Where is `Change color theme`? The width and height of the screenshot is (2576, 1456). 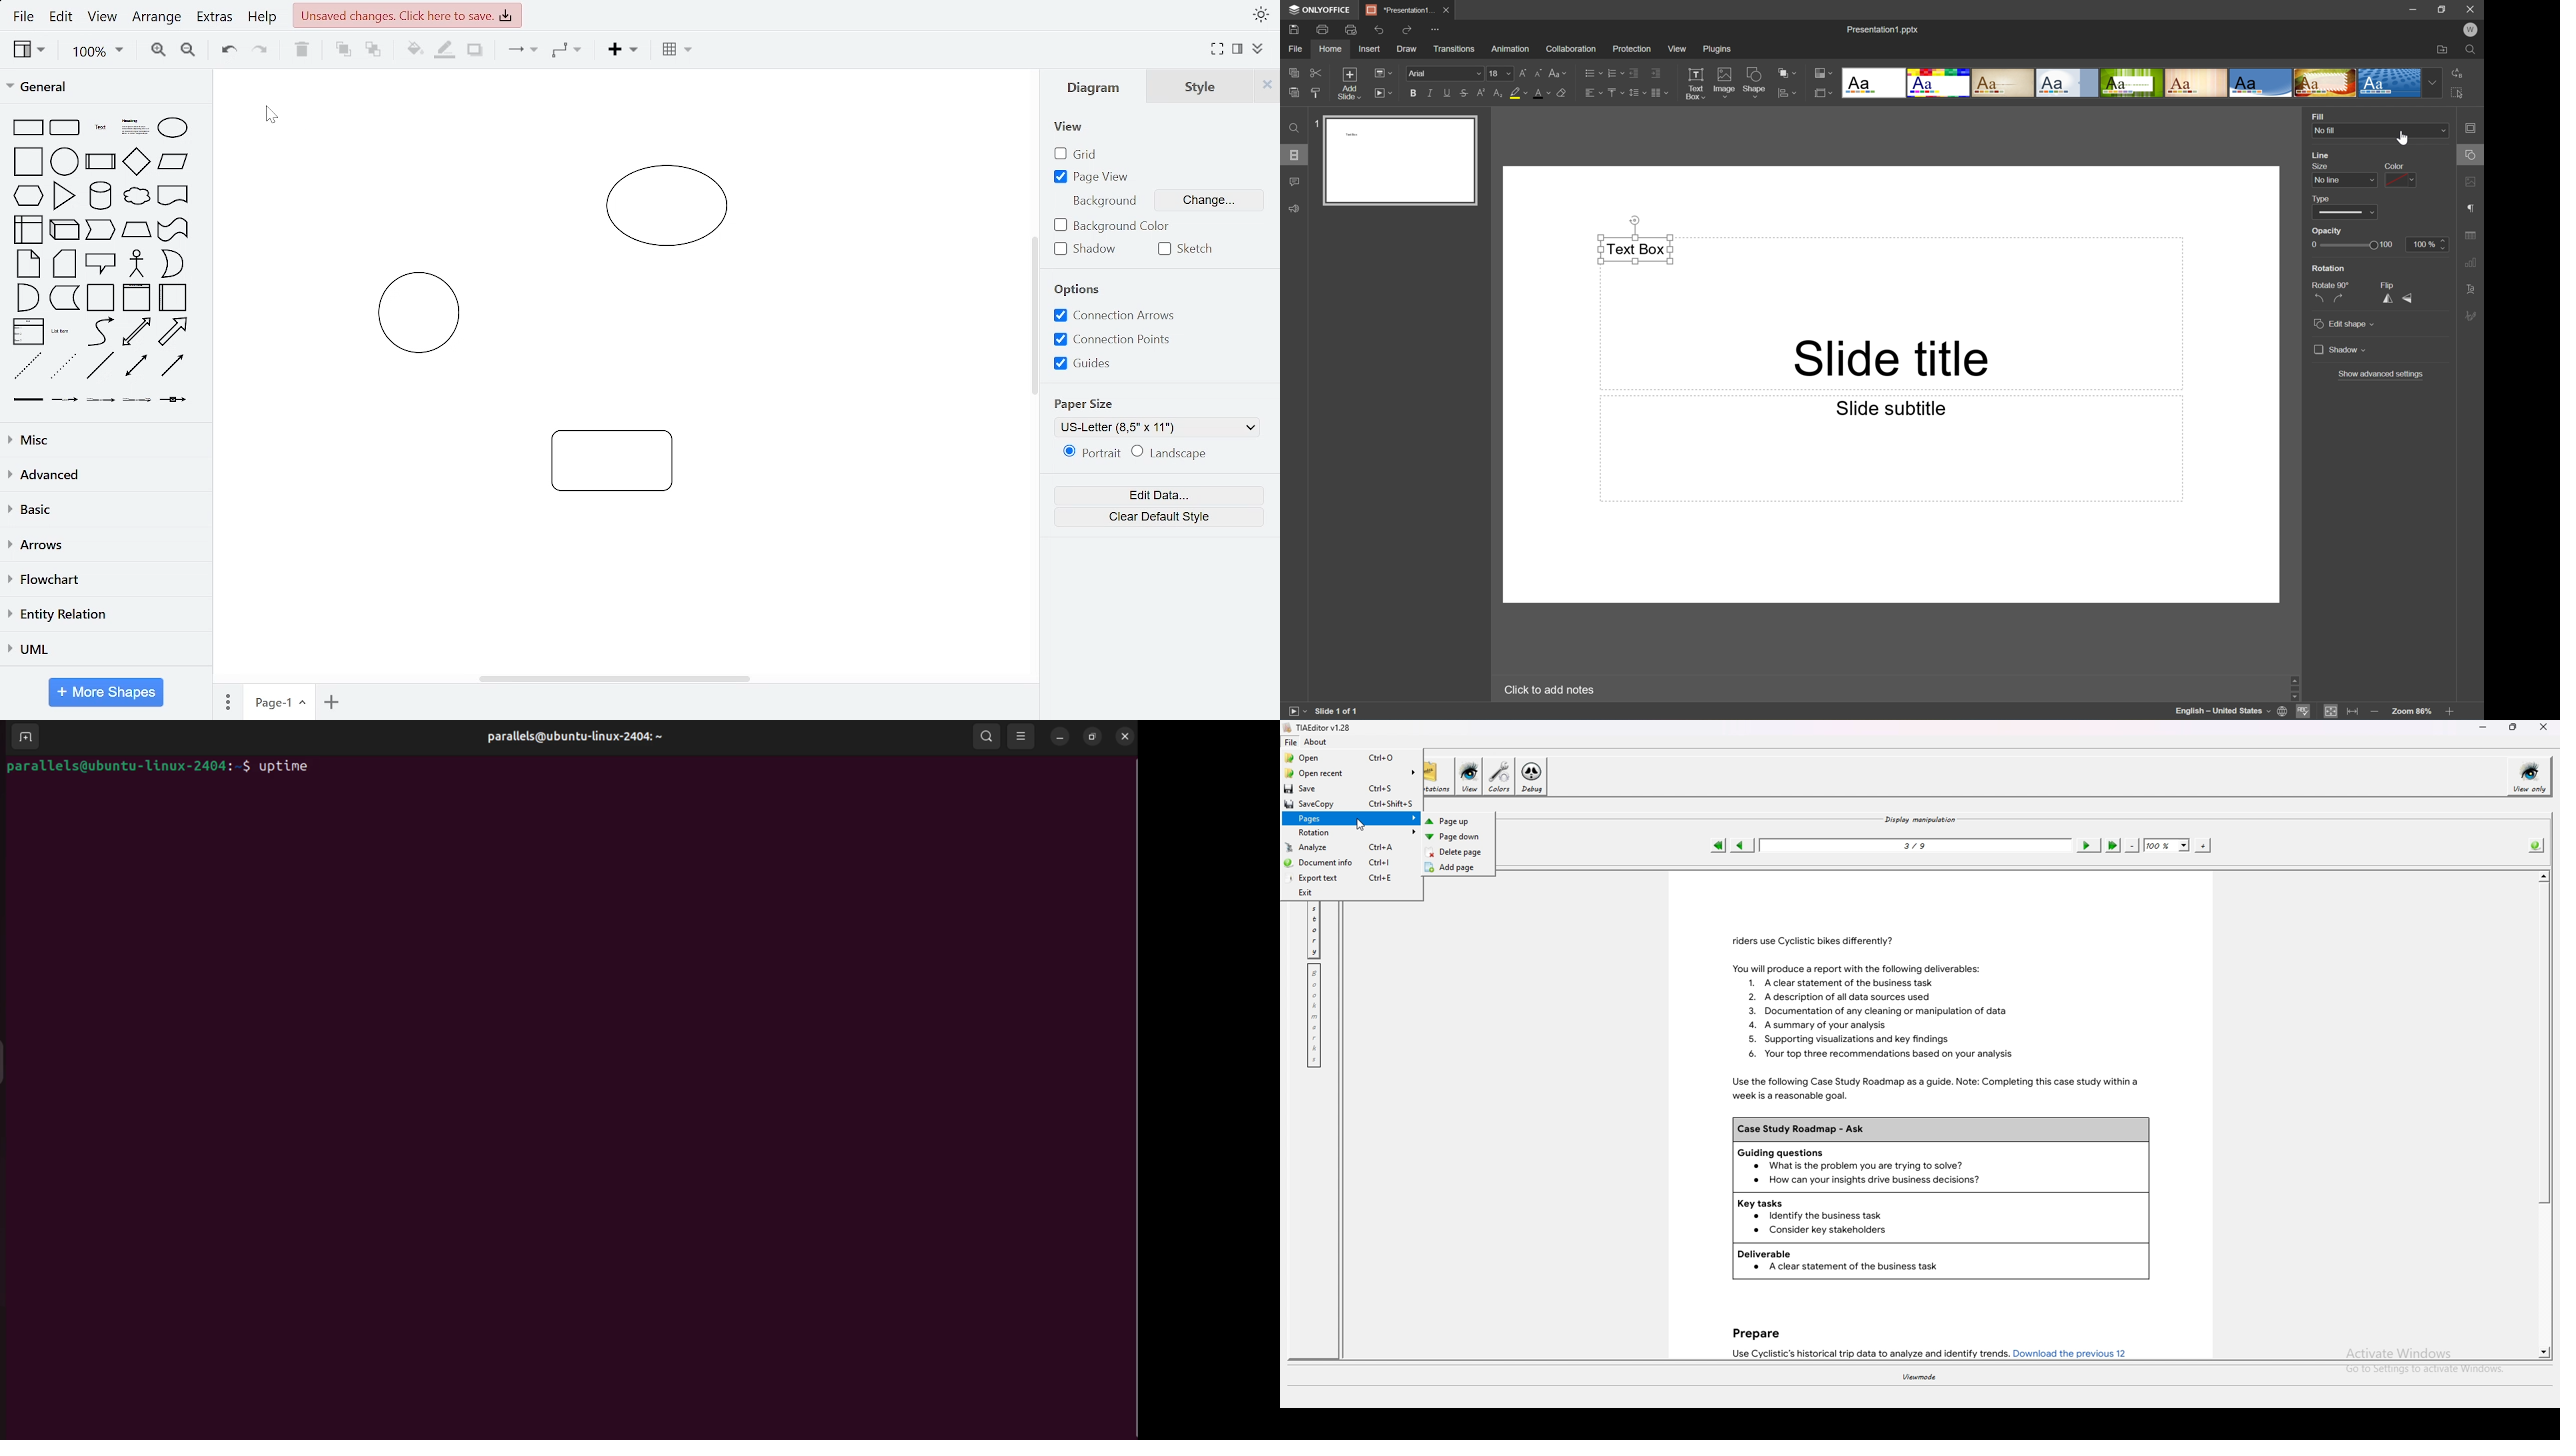 Change color theme is located at coordinates (1822, 71).